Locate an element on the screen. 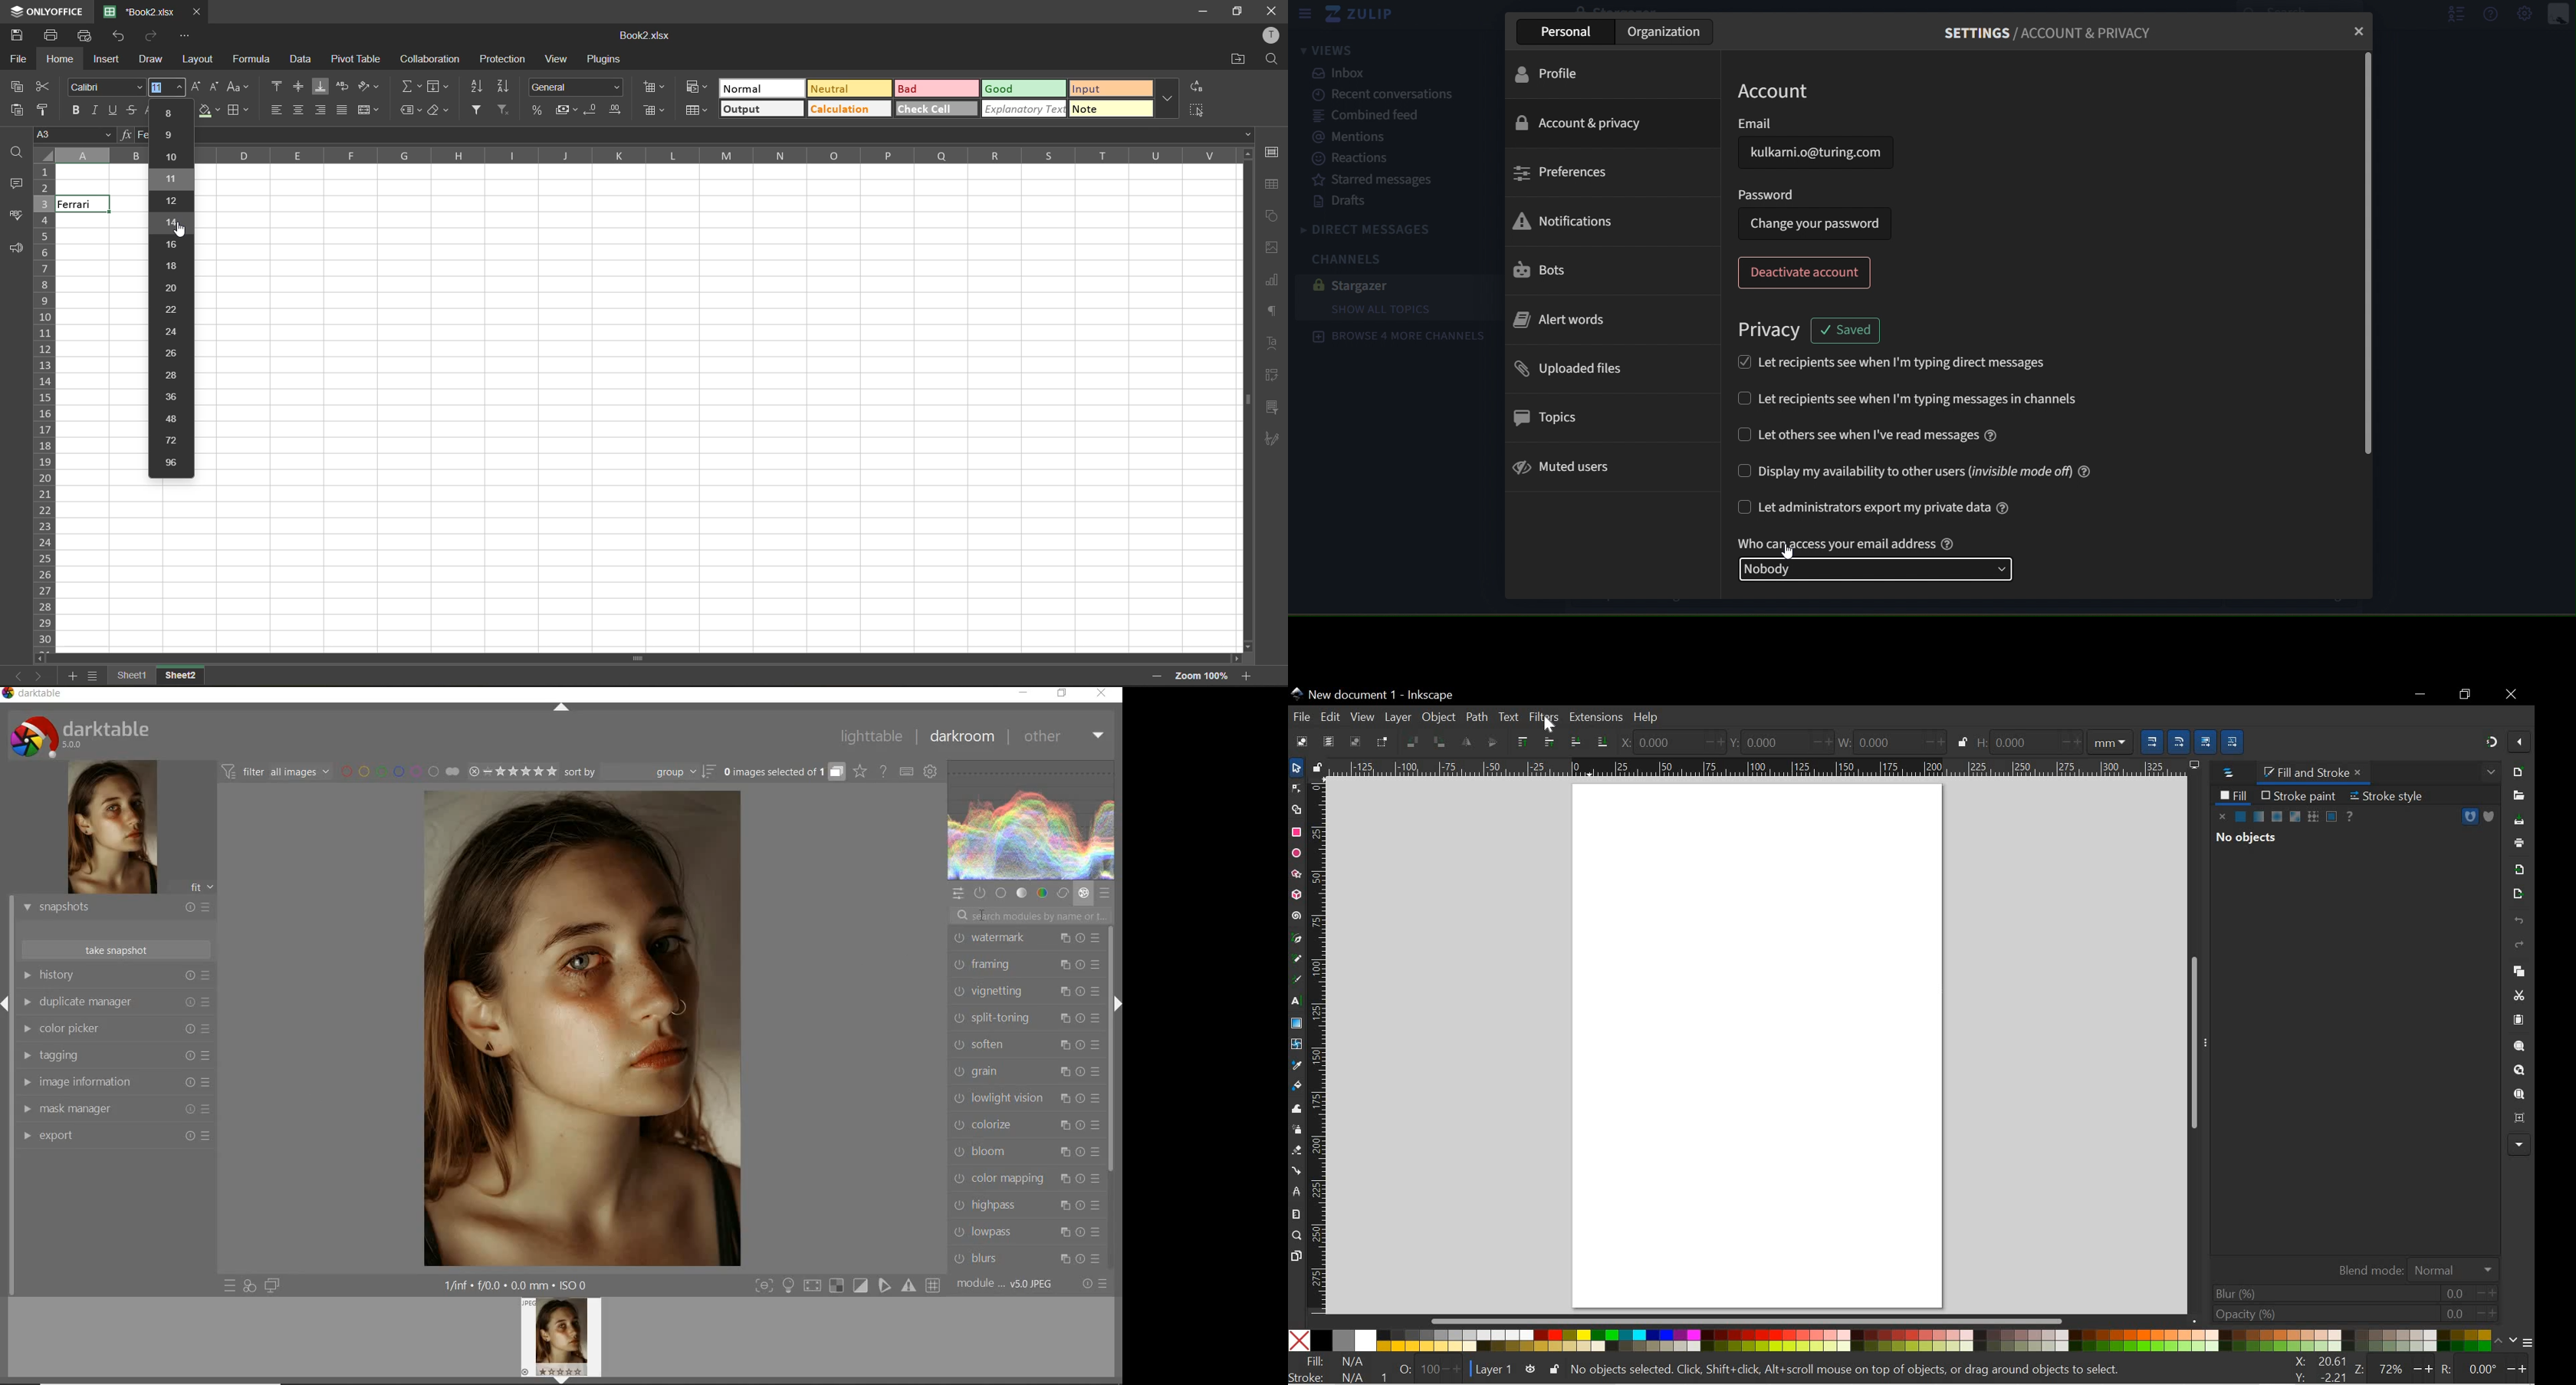 The width and height of the screenshot is (2576, 1400). Y-AXIS is located at coordinates (1776, 741).